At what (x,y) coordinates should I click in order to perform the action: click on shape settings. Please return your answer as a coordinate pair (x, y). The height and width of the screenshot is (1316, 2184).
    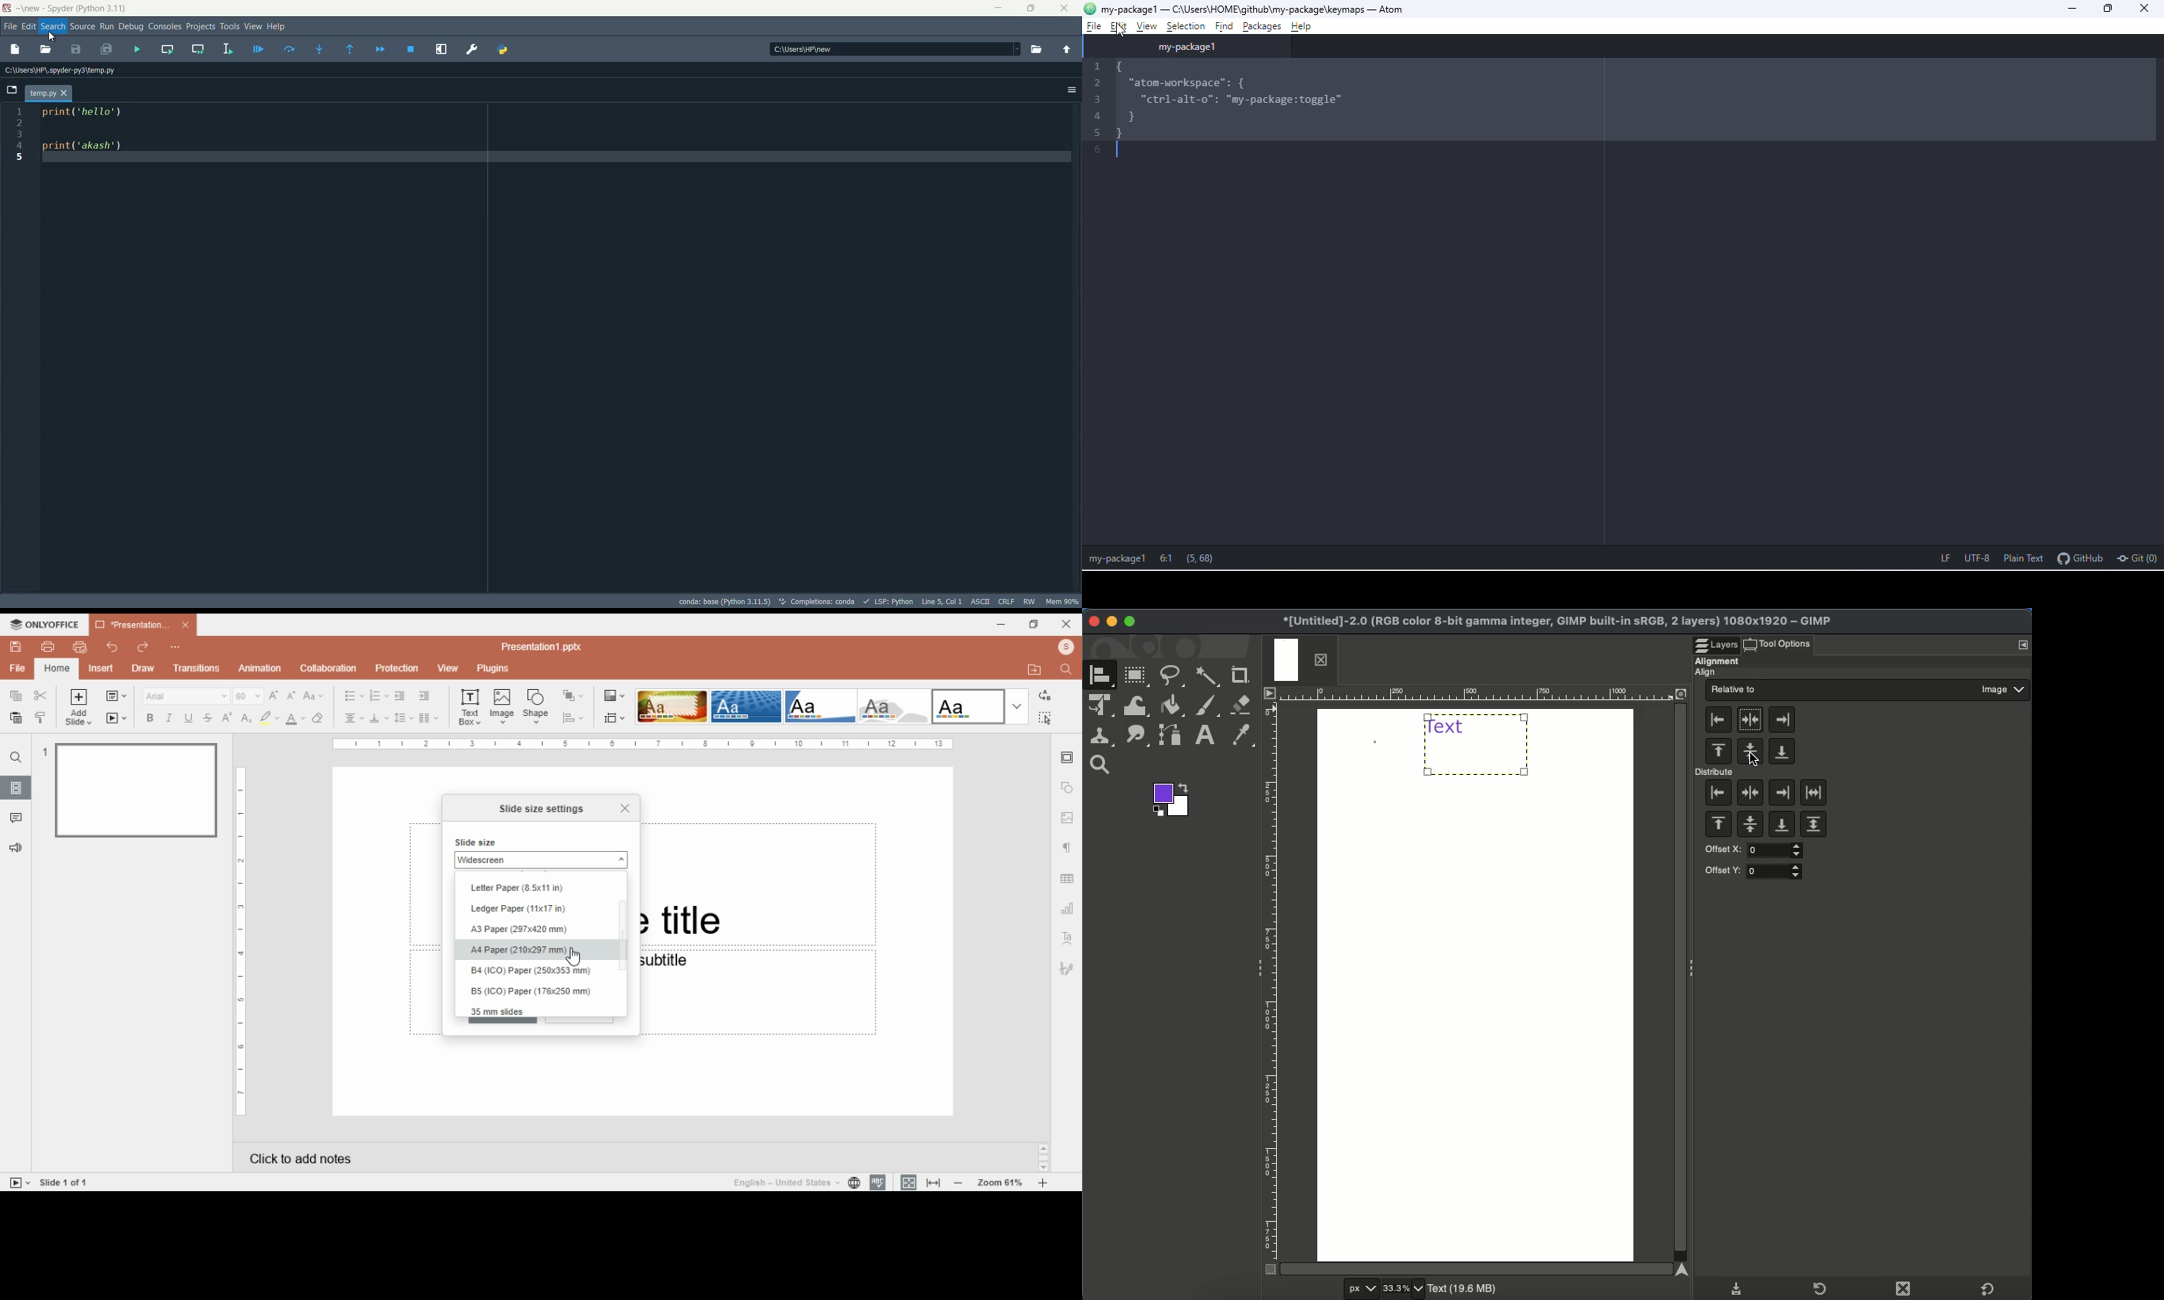
    Looking at the image, I should click on (1068, 788).